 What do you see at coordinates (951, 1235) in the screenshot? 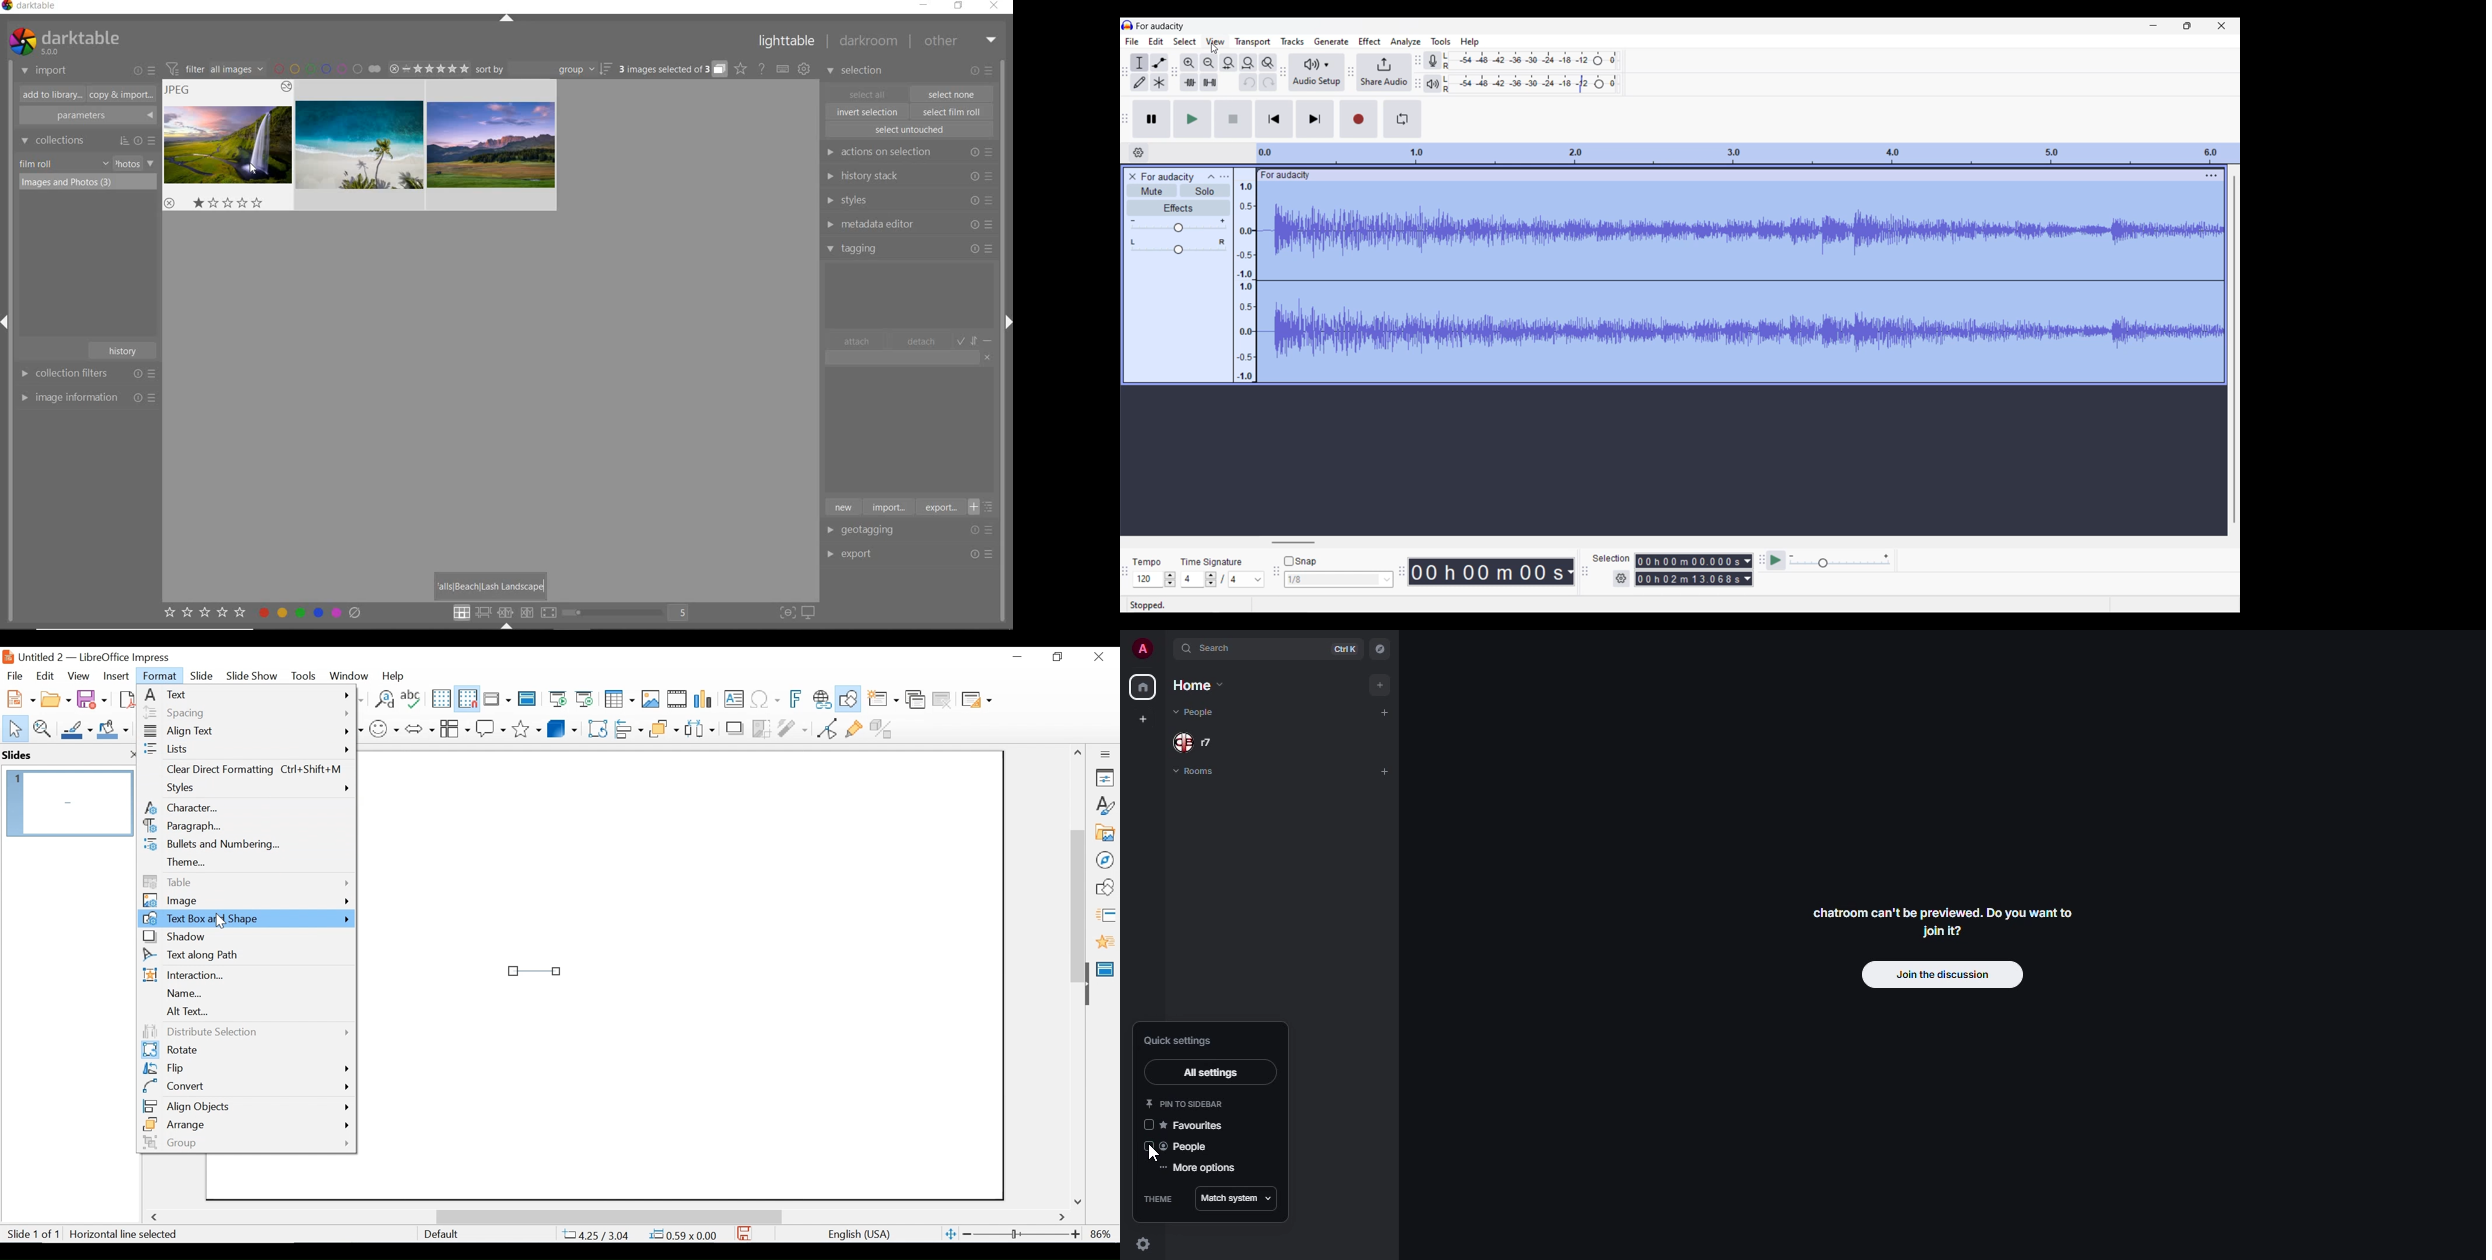
I see `Fit Slide to current window` at bounding box center [951, 1235].